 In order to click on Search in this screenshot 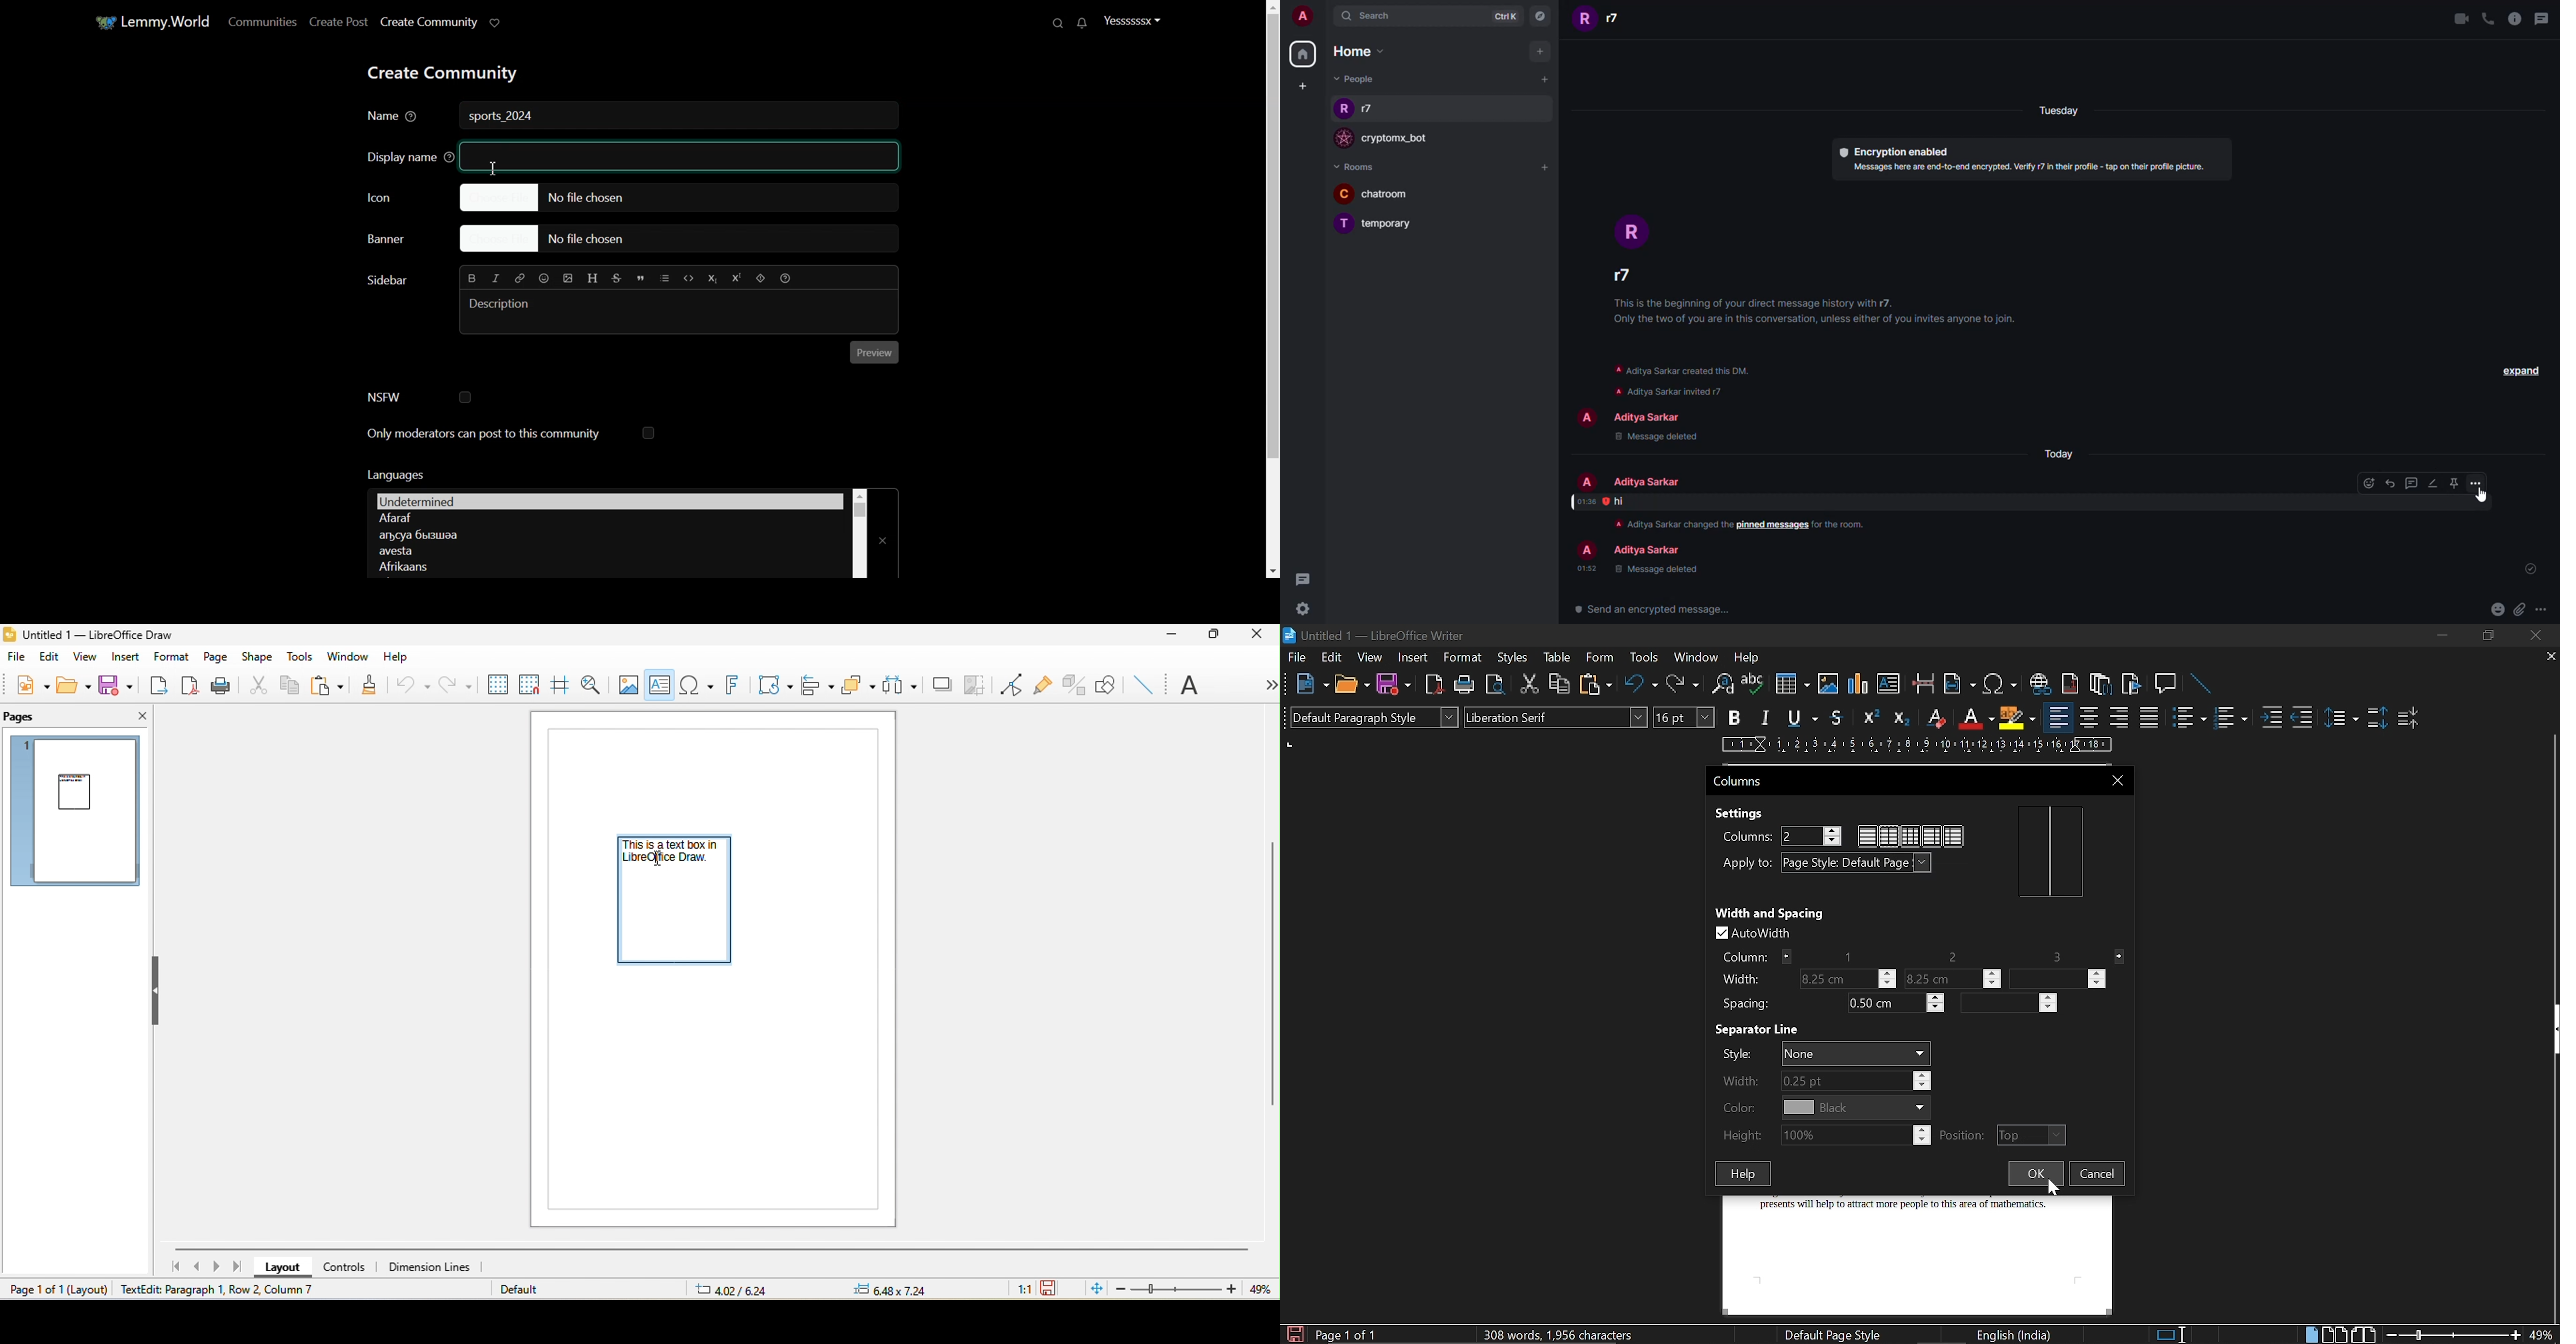, I will do `click(1059, 23)`.